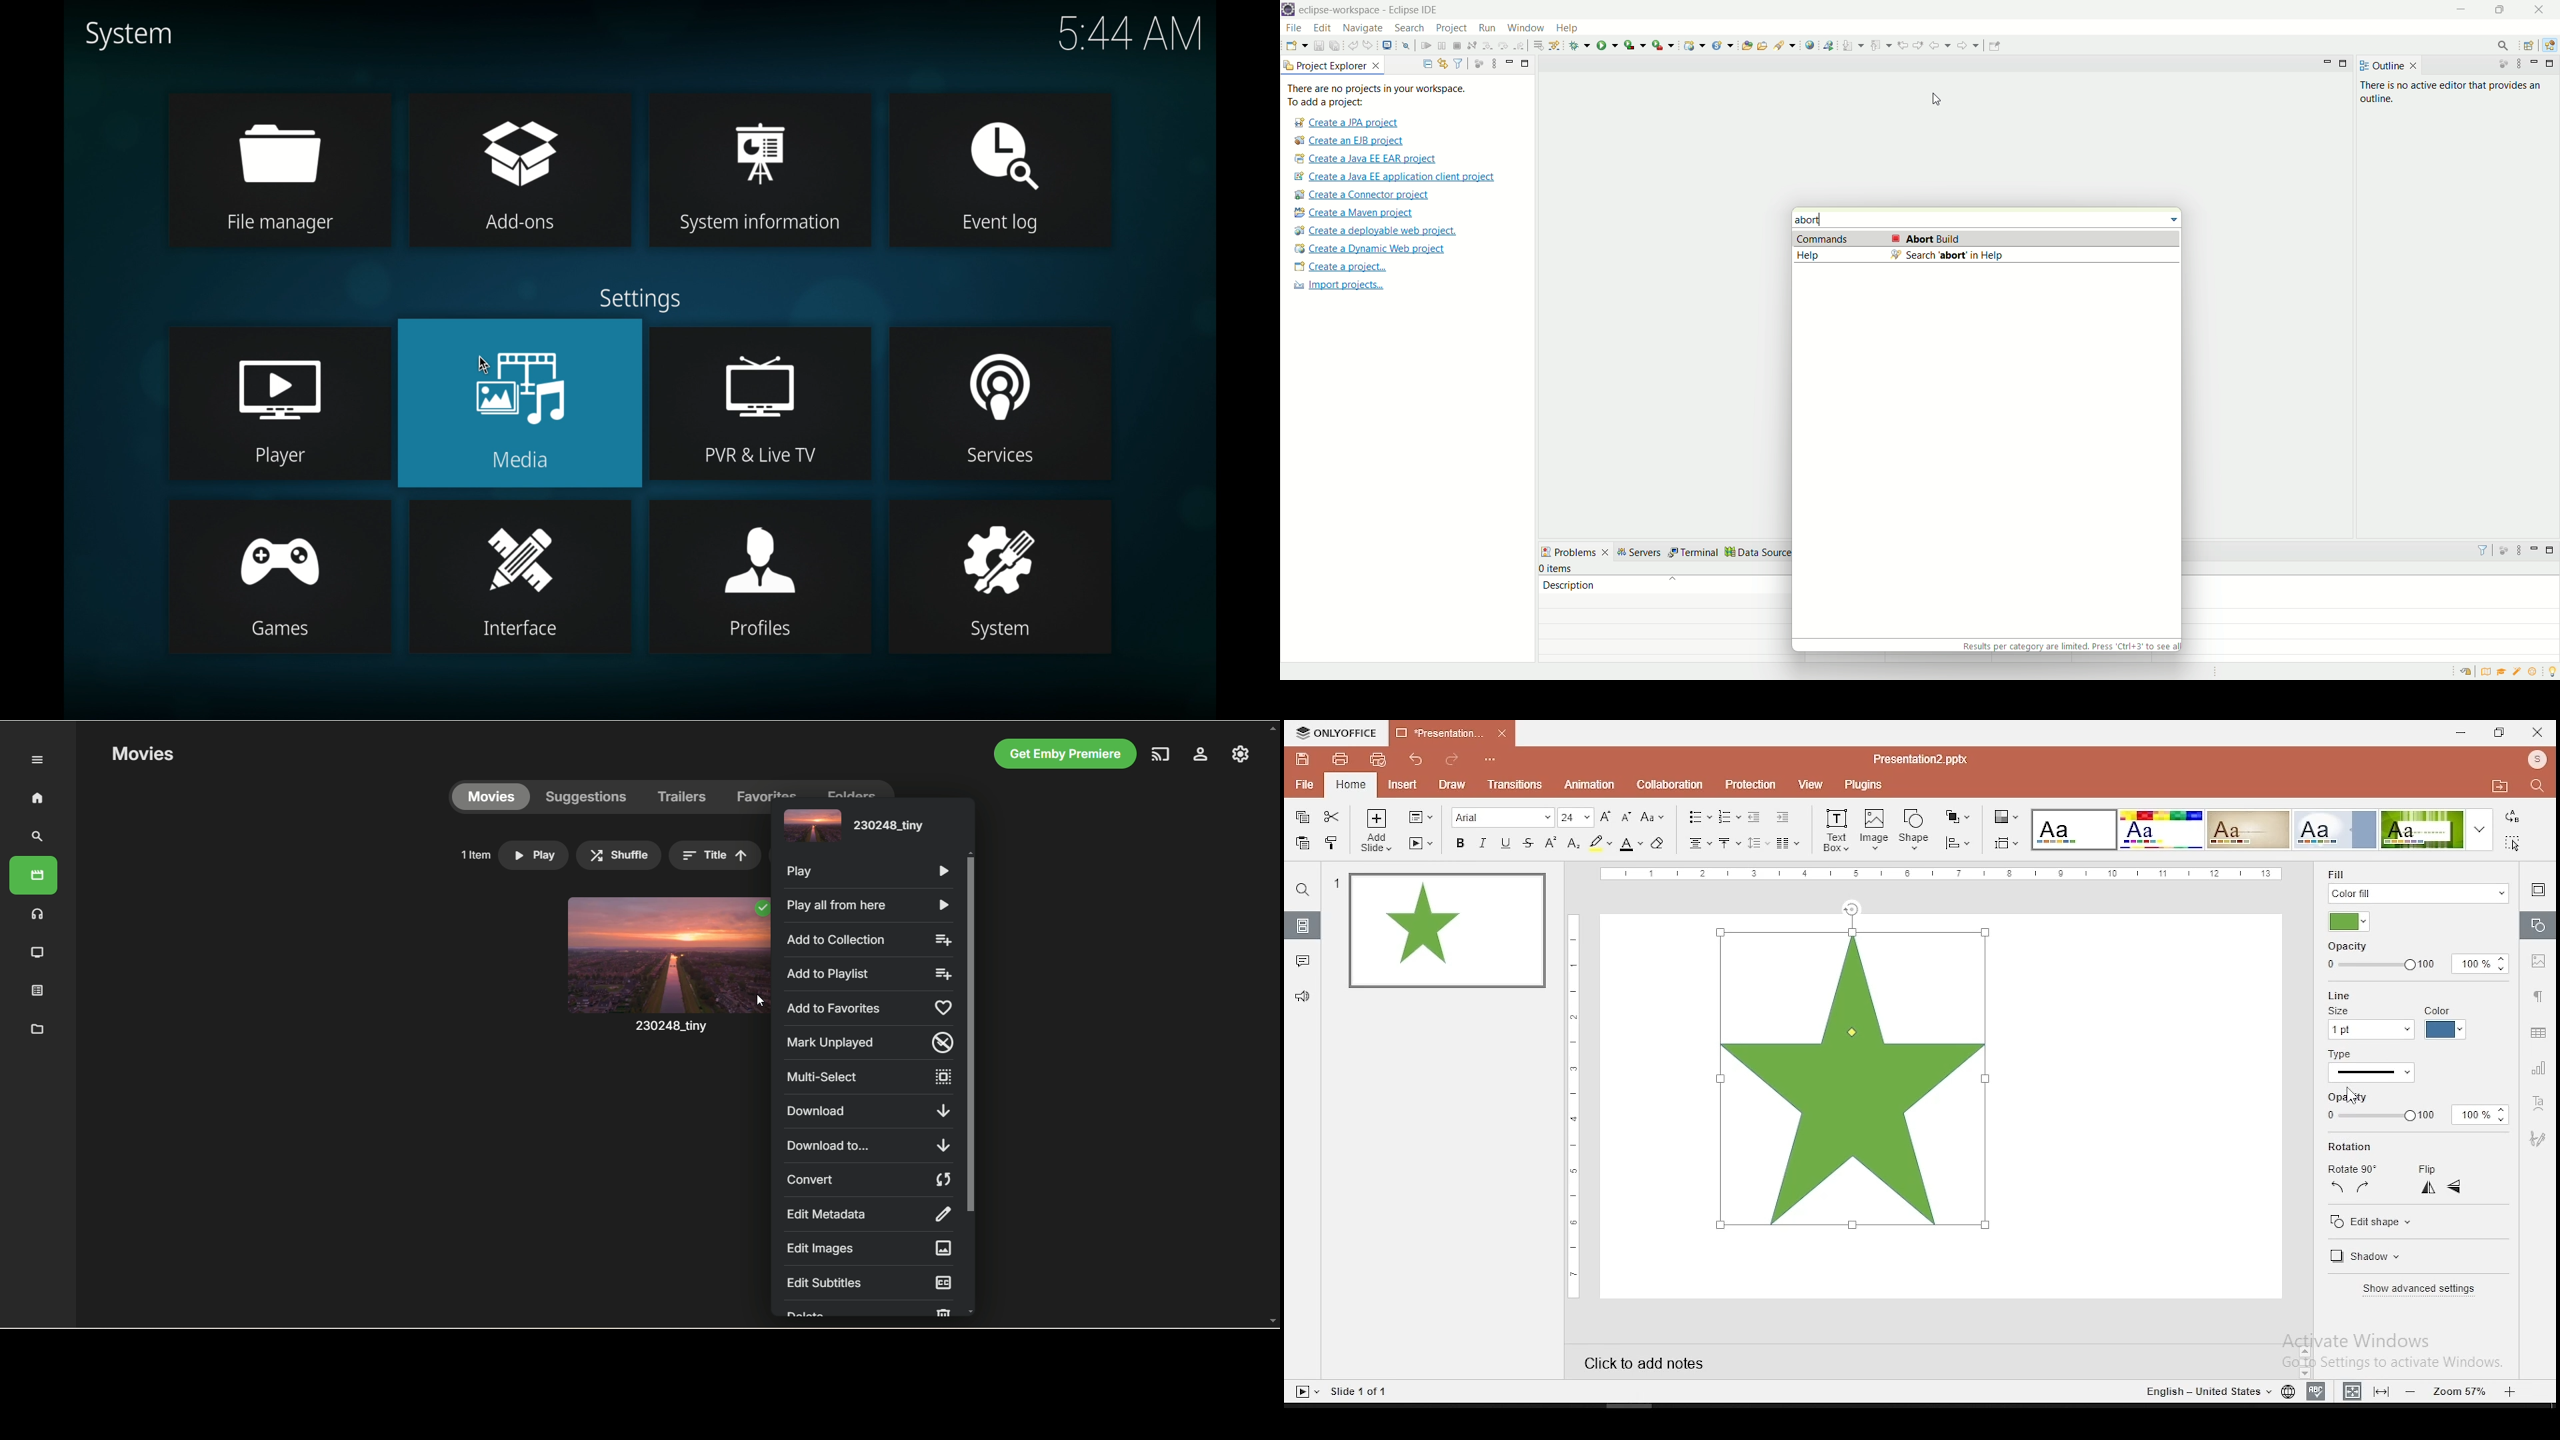 This screenshot has width=2576, height=1456. What do you see at coordinates (1502, 46) in the screenshot?
I see `step over` at bounding box center [1502, 46].